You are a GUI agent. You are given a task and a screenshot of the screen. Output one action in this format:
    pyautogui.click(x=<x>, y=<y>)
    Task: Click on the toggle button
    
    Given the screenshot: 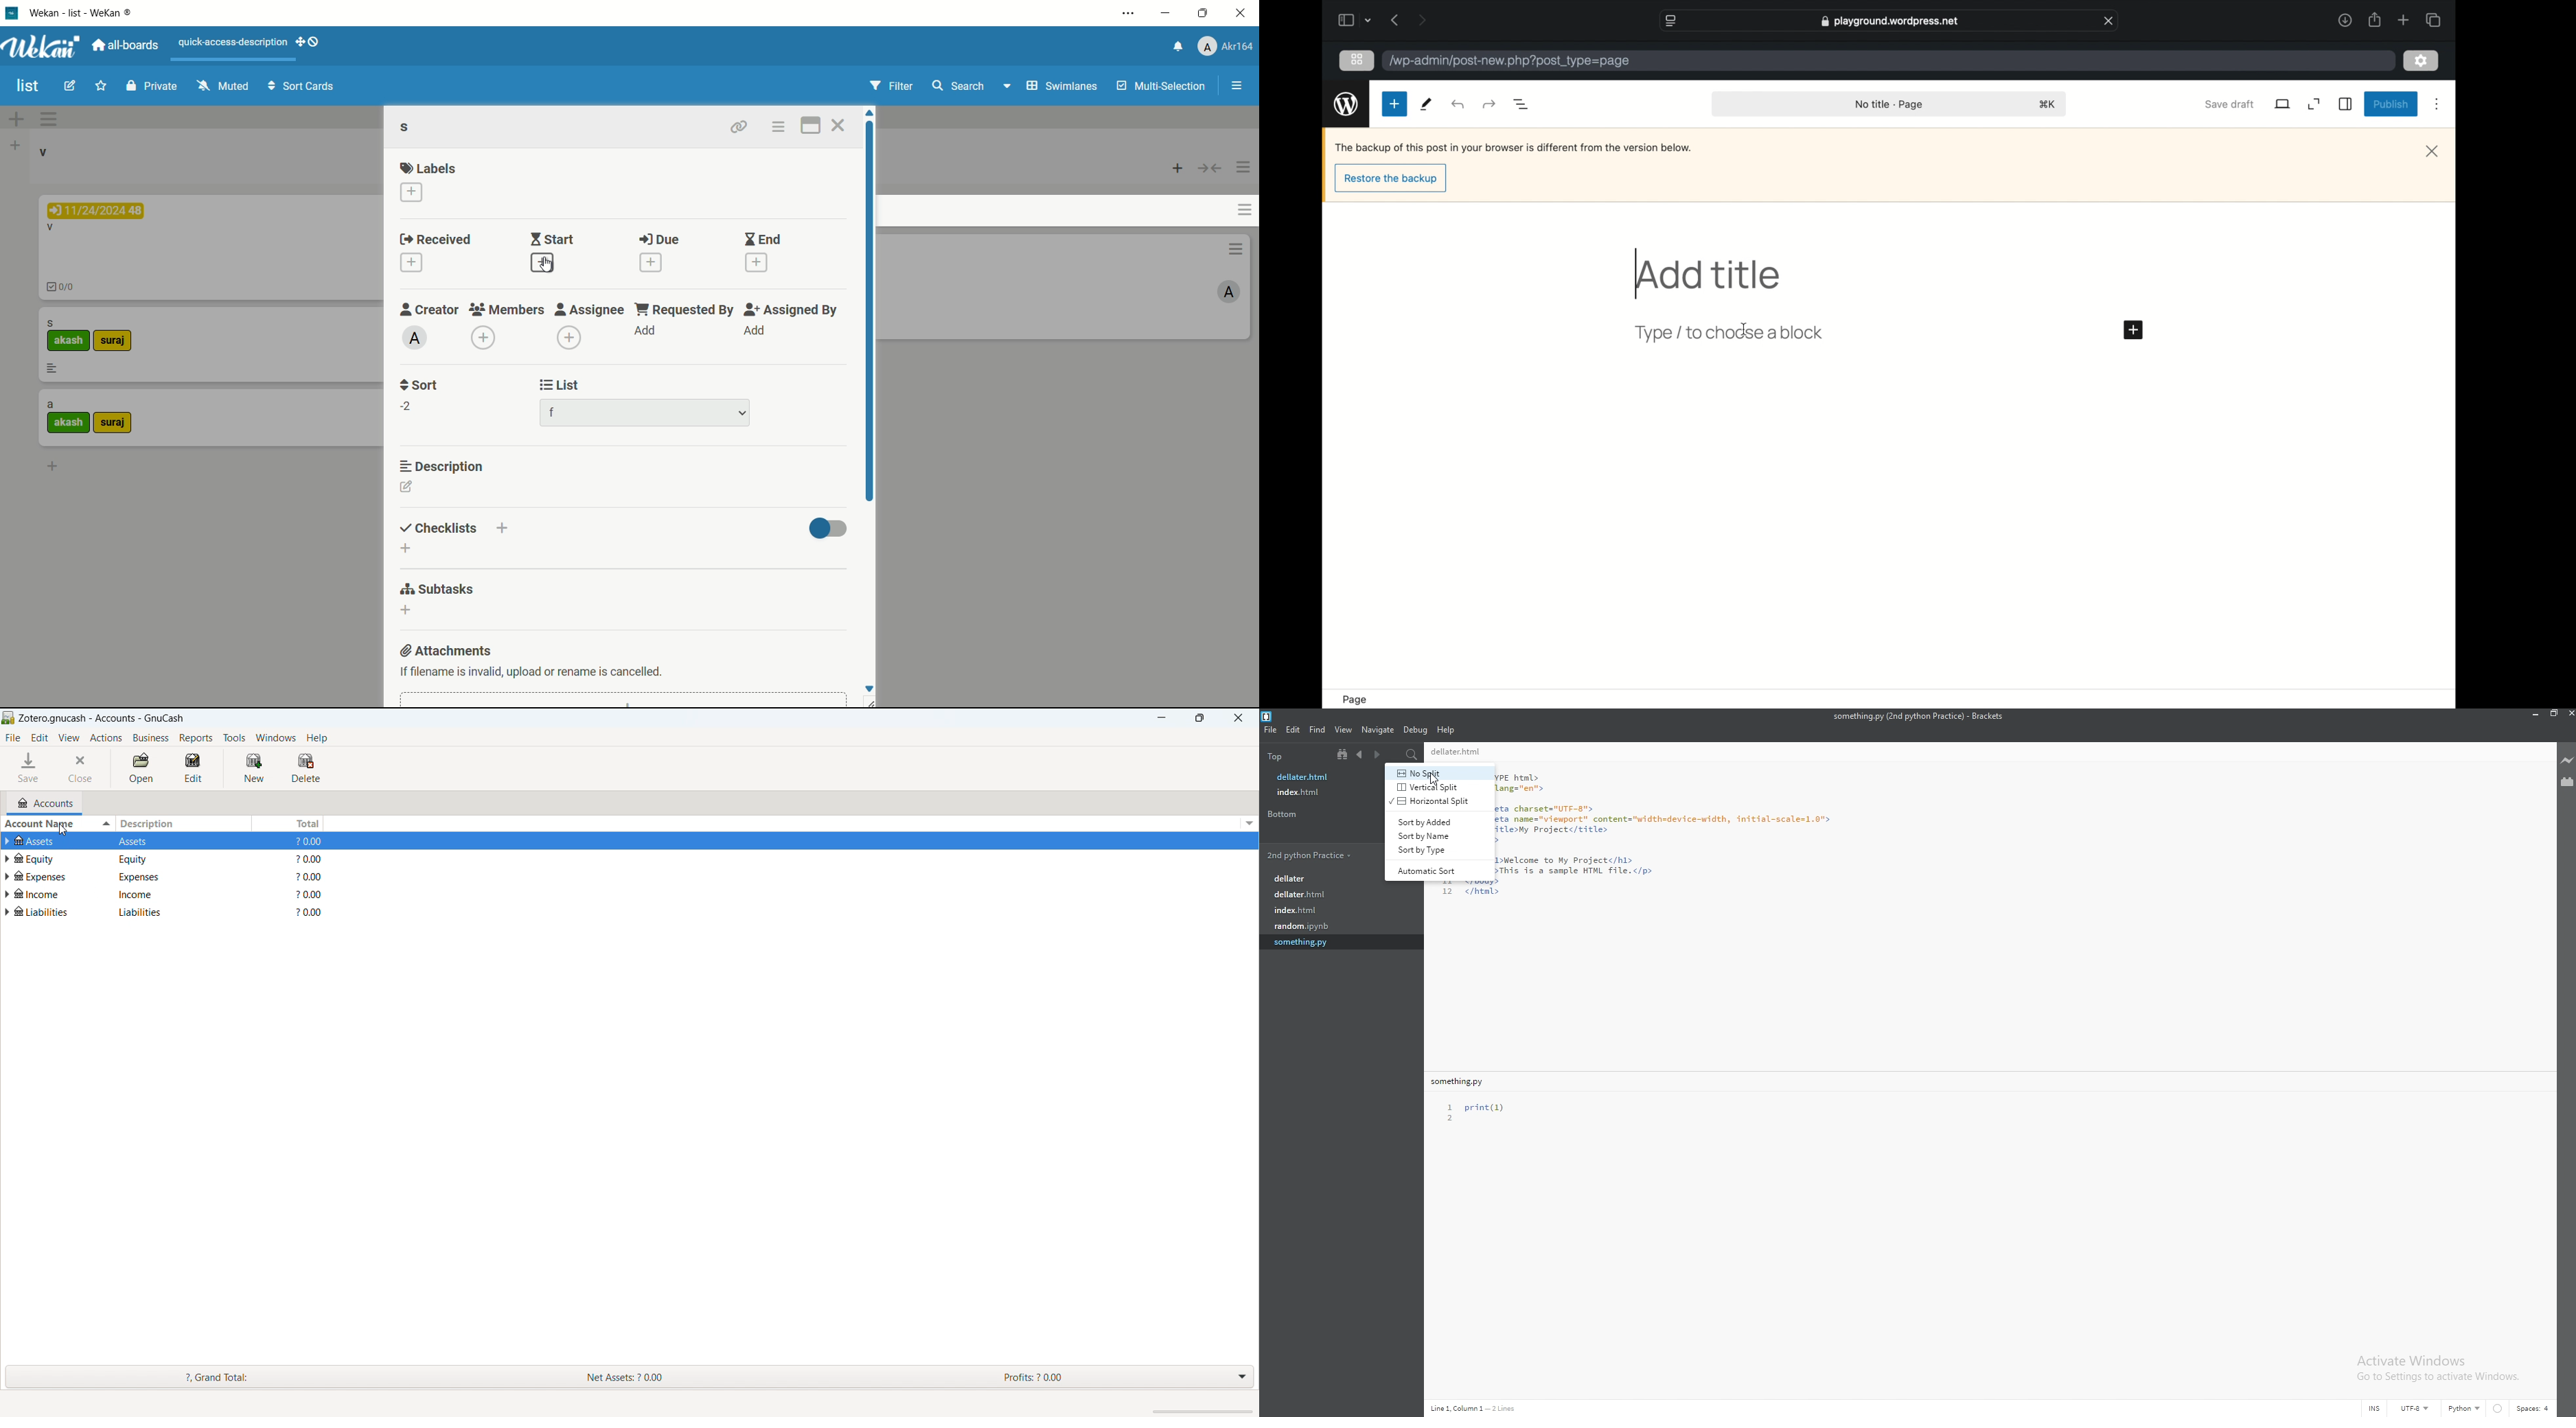 What is the action you would take?
    pyautogui.click(x=829, y=530)
    